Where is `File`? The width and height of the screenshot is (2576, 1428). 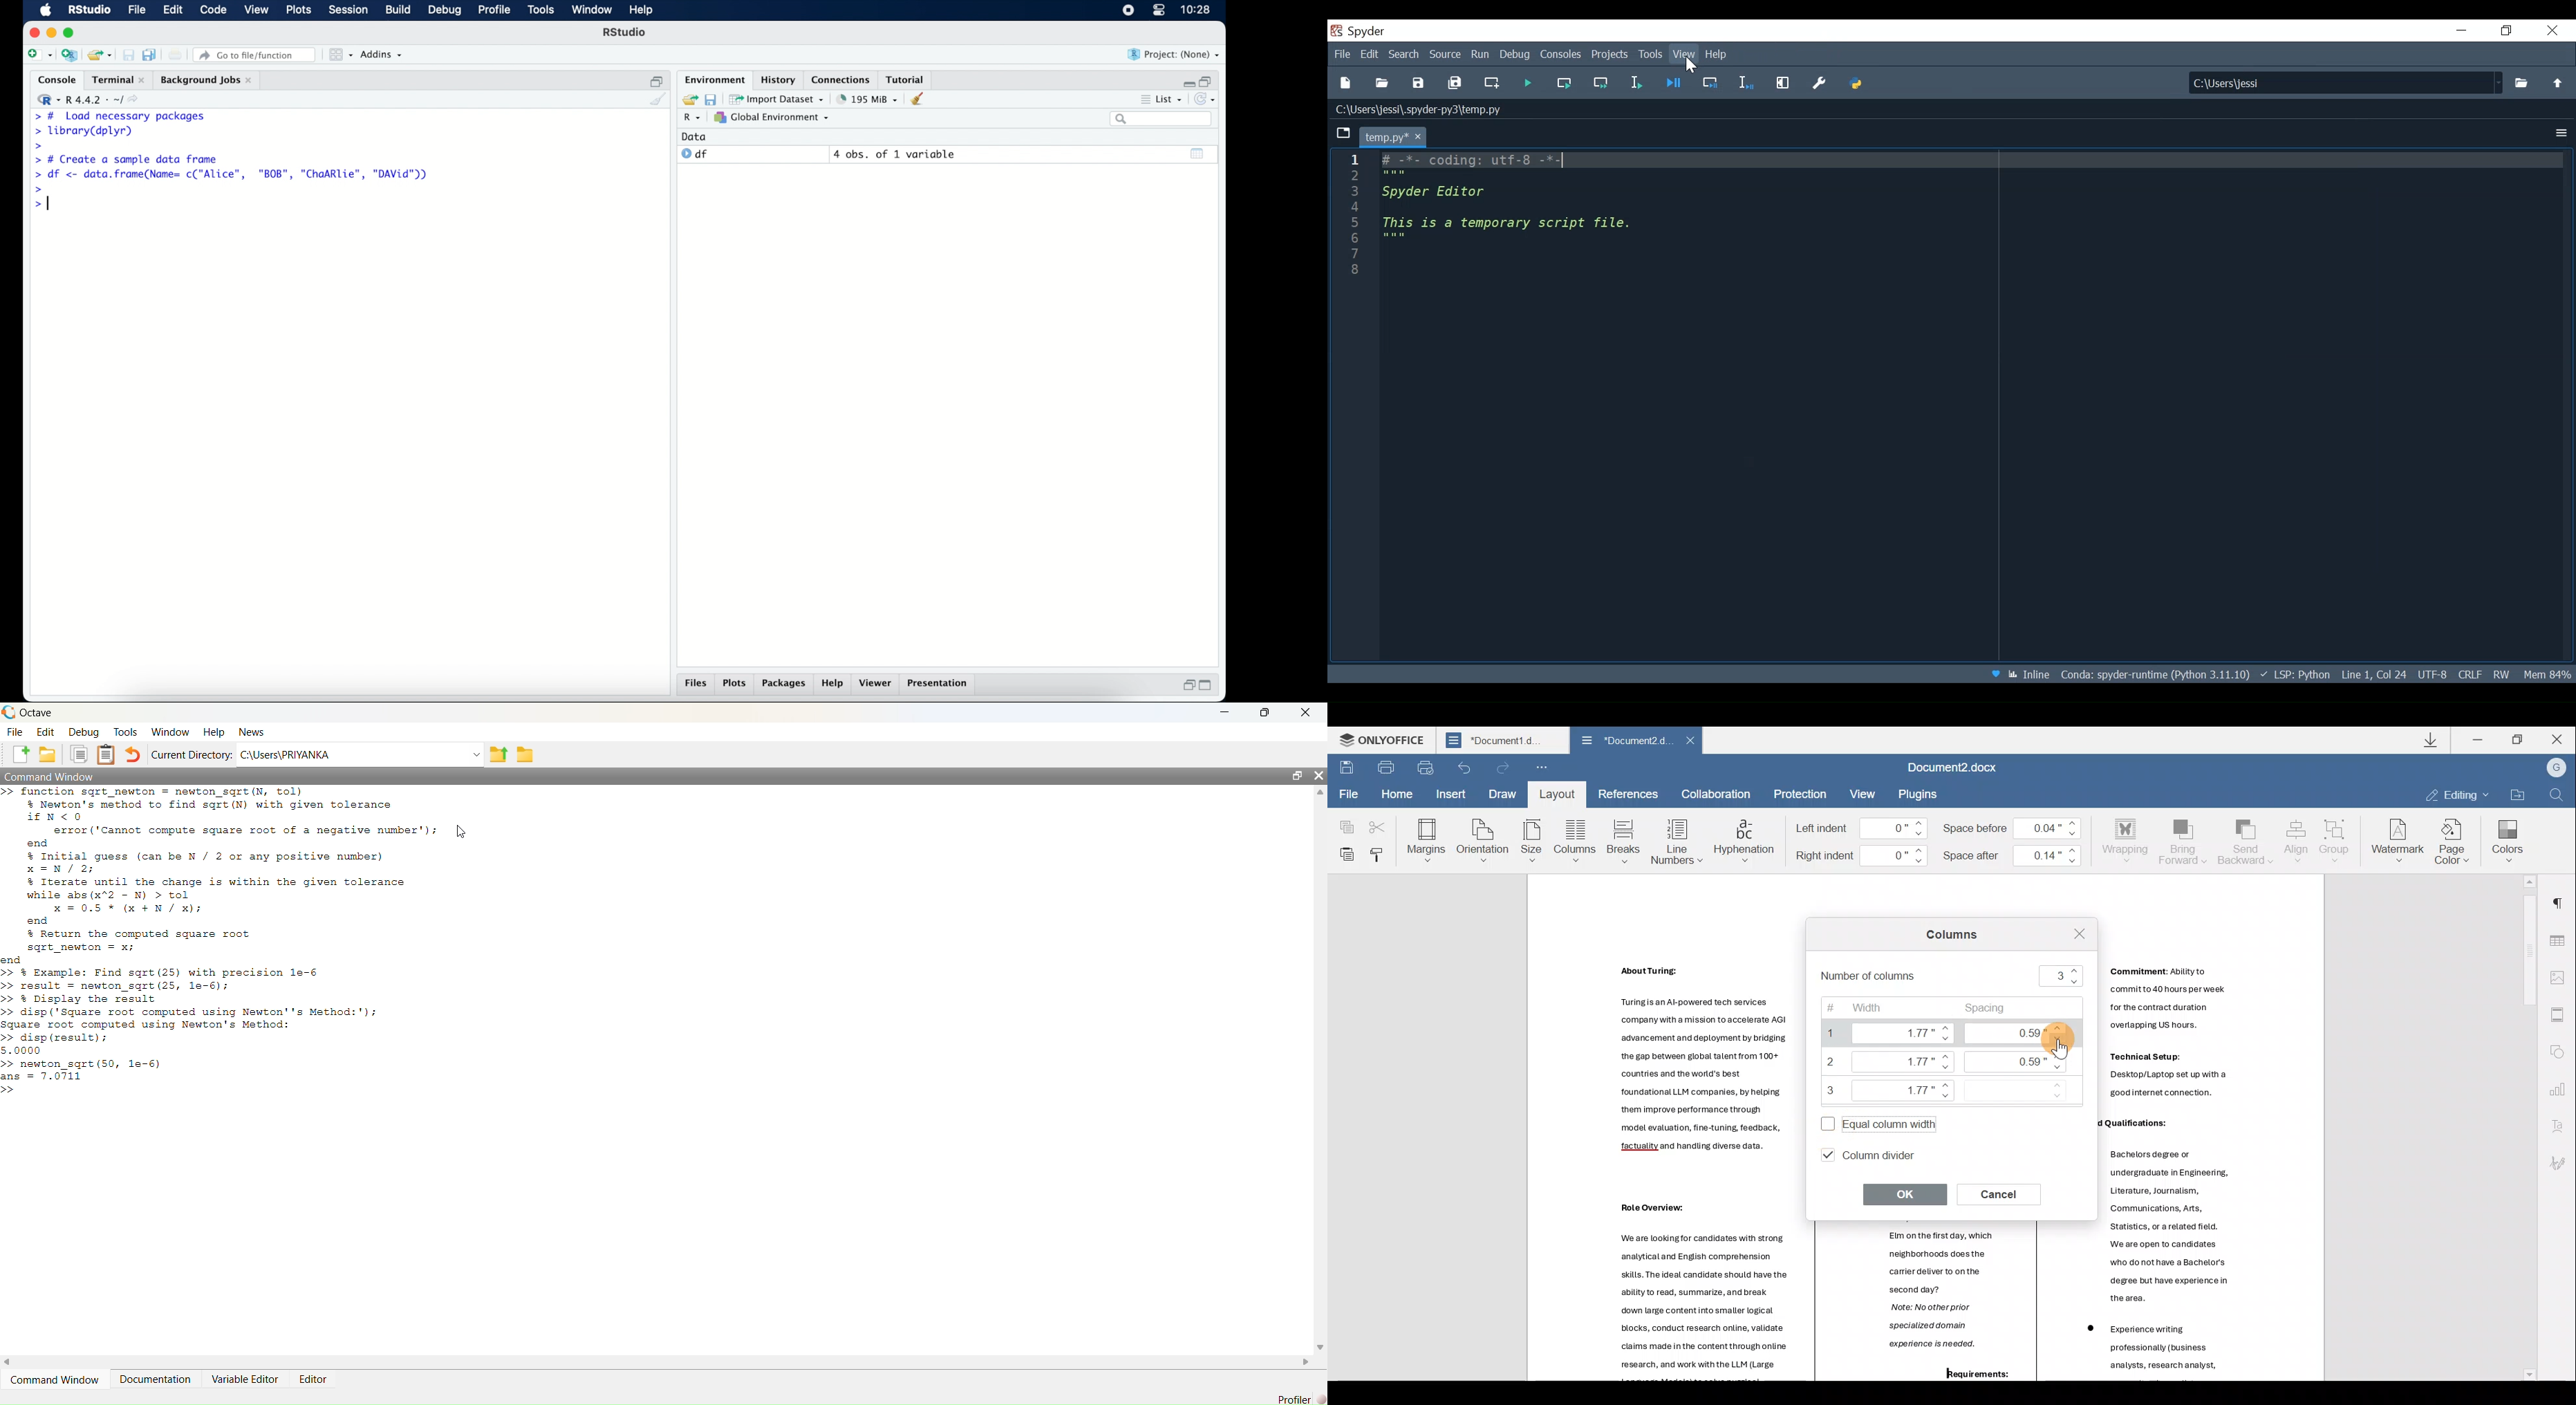 File is located at coordinates (1346, 792).